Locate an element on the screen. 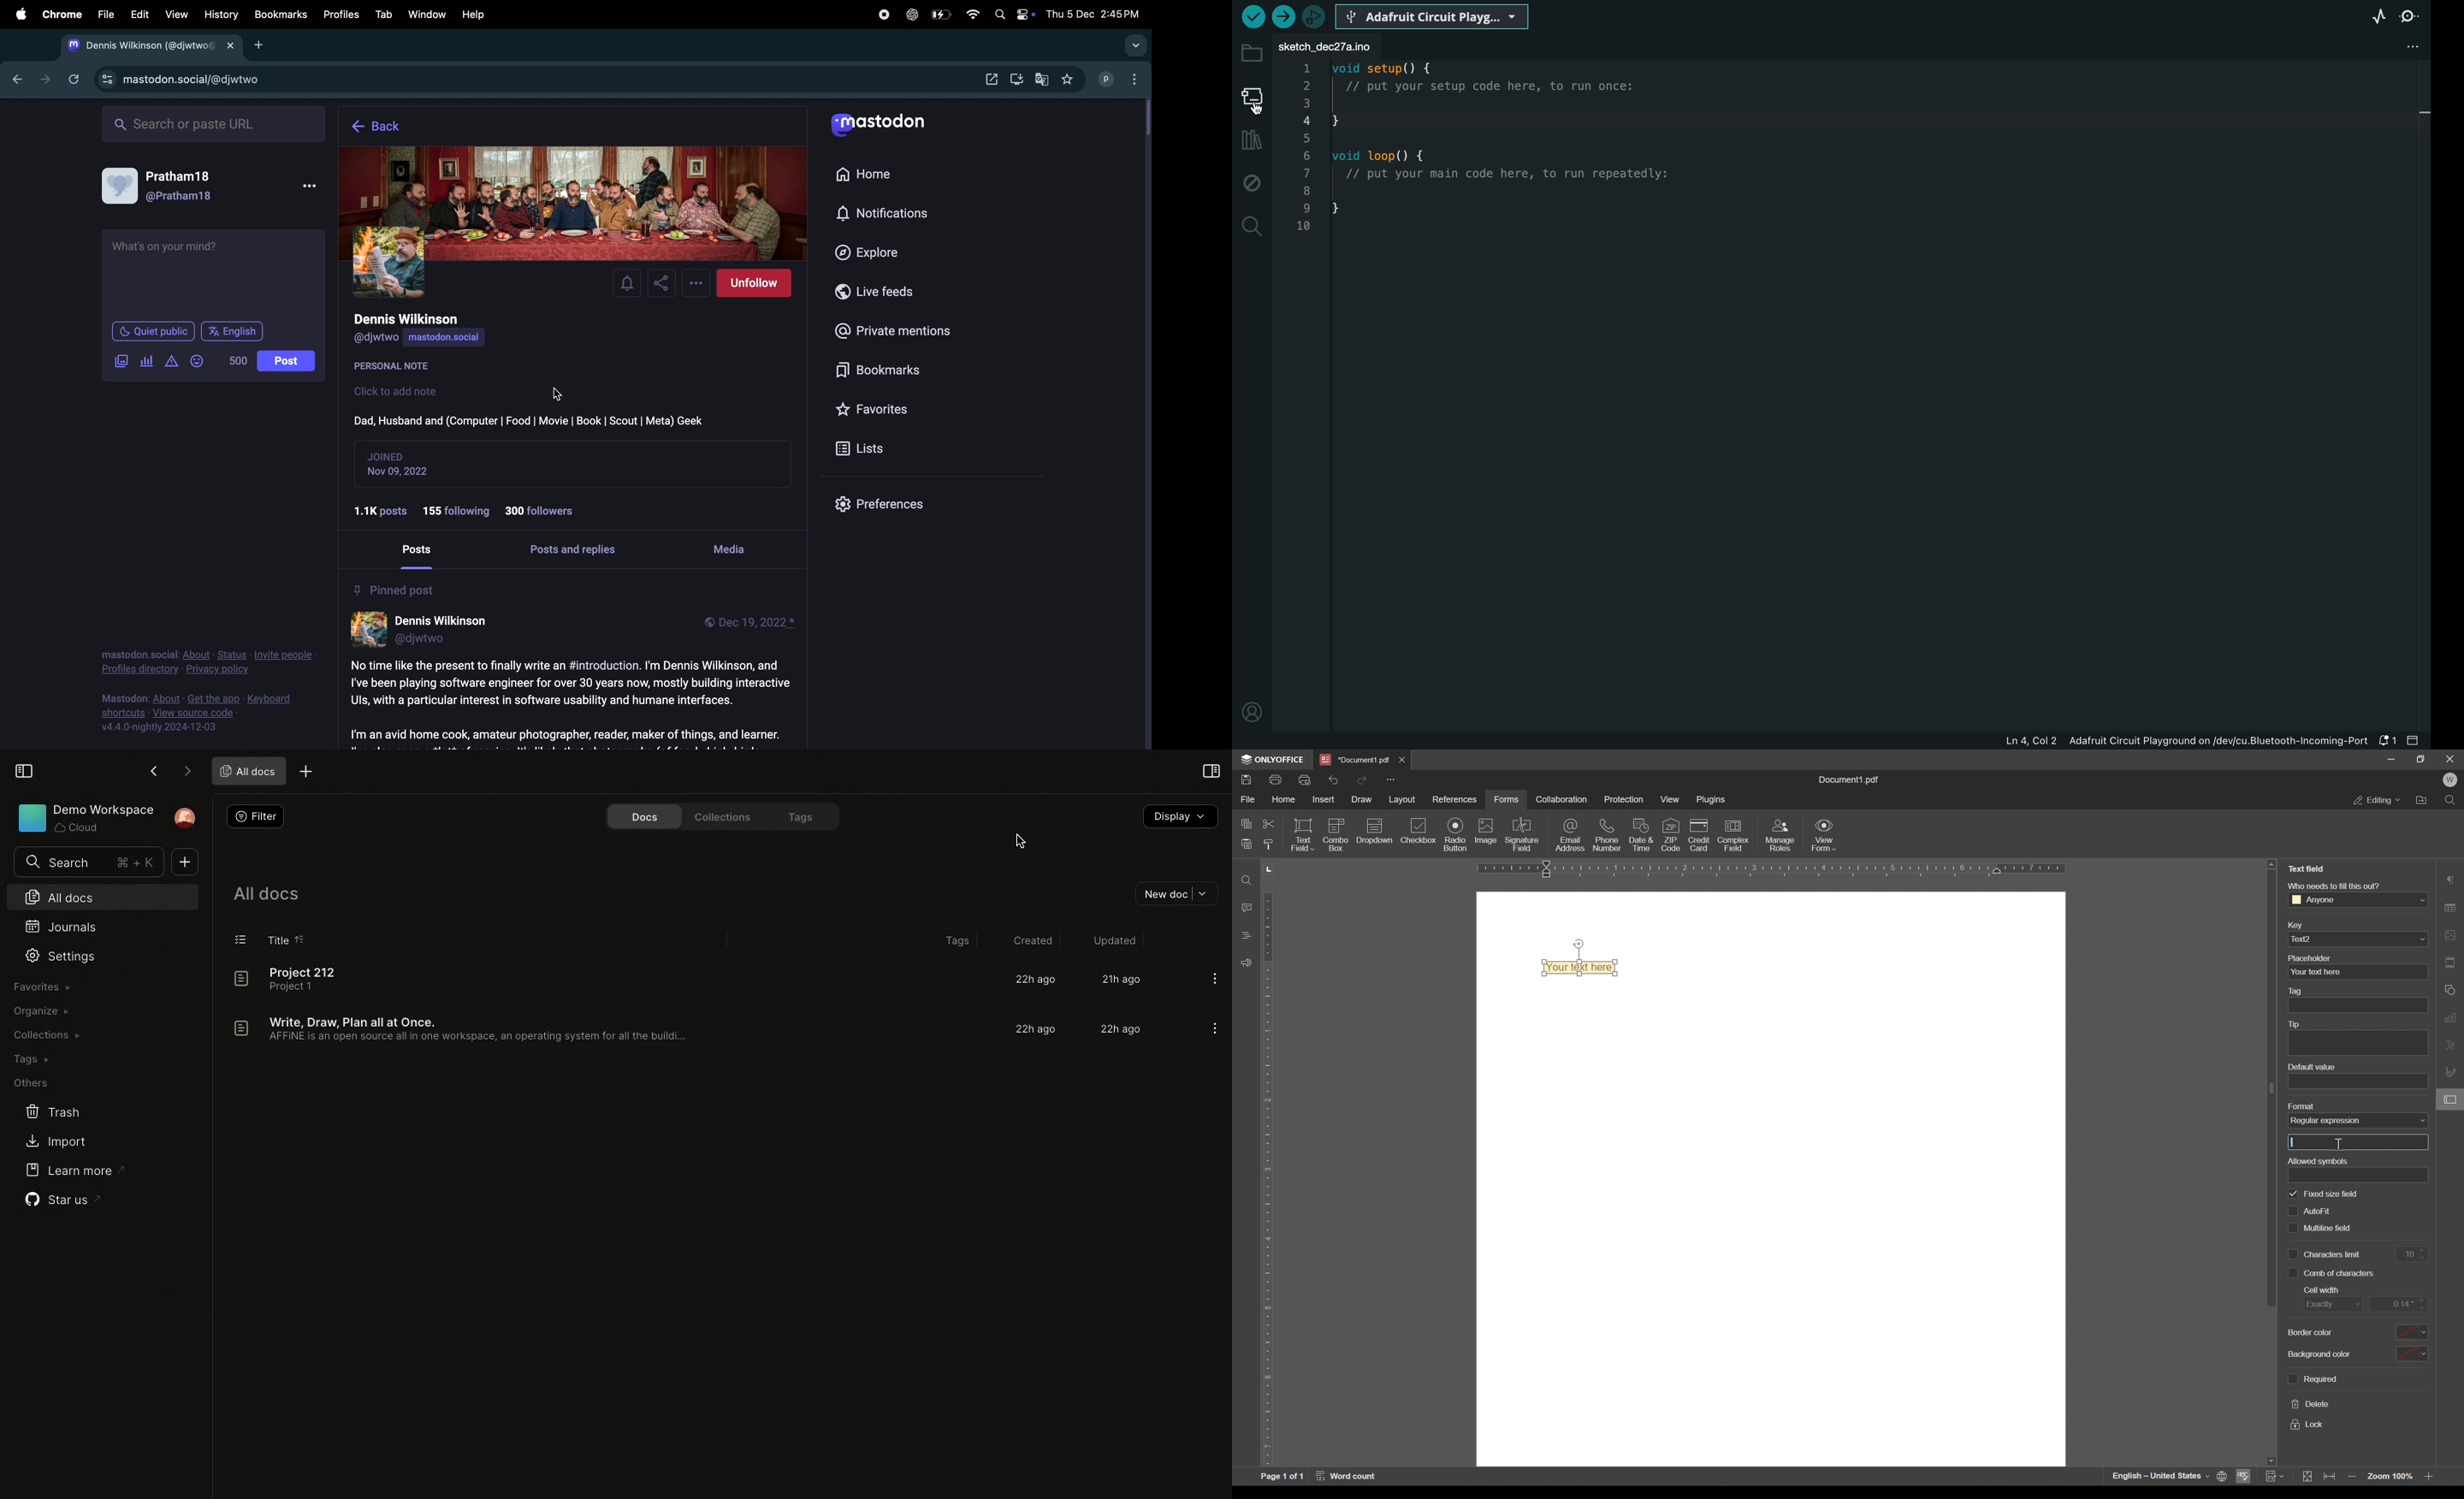 This screenshot has height=1512, width=2464. restore down is located at coordinates (2423, 759).